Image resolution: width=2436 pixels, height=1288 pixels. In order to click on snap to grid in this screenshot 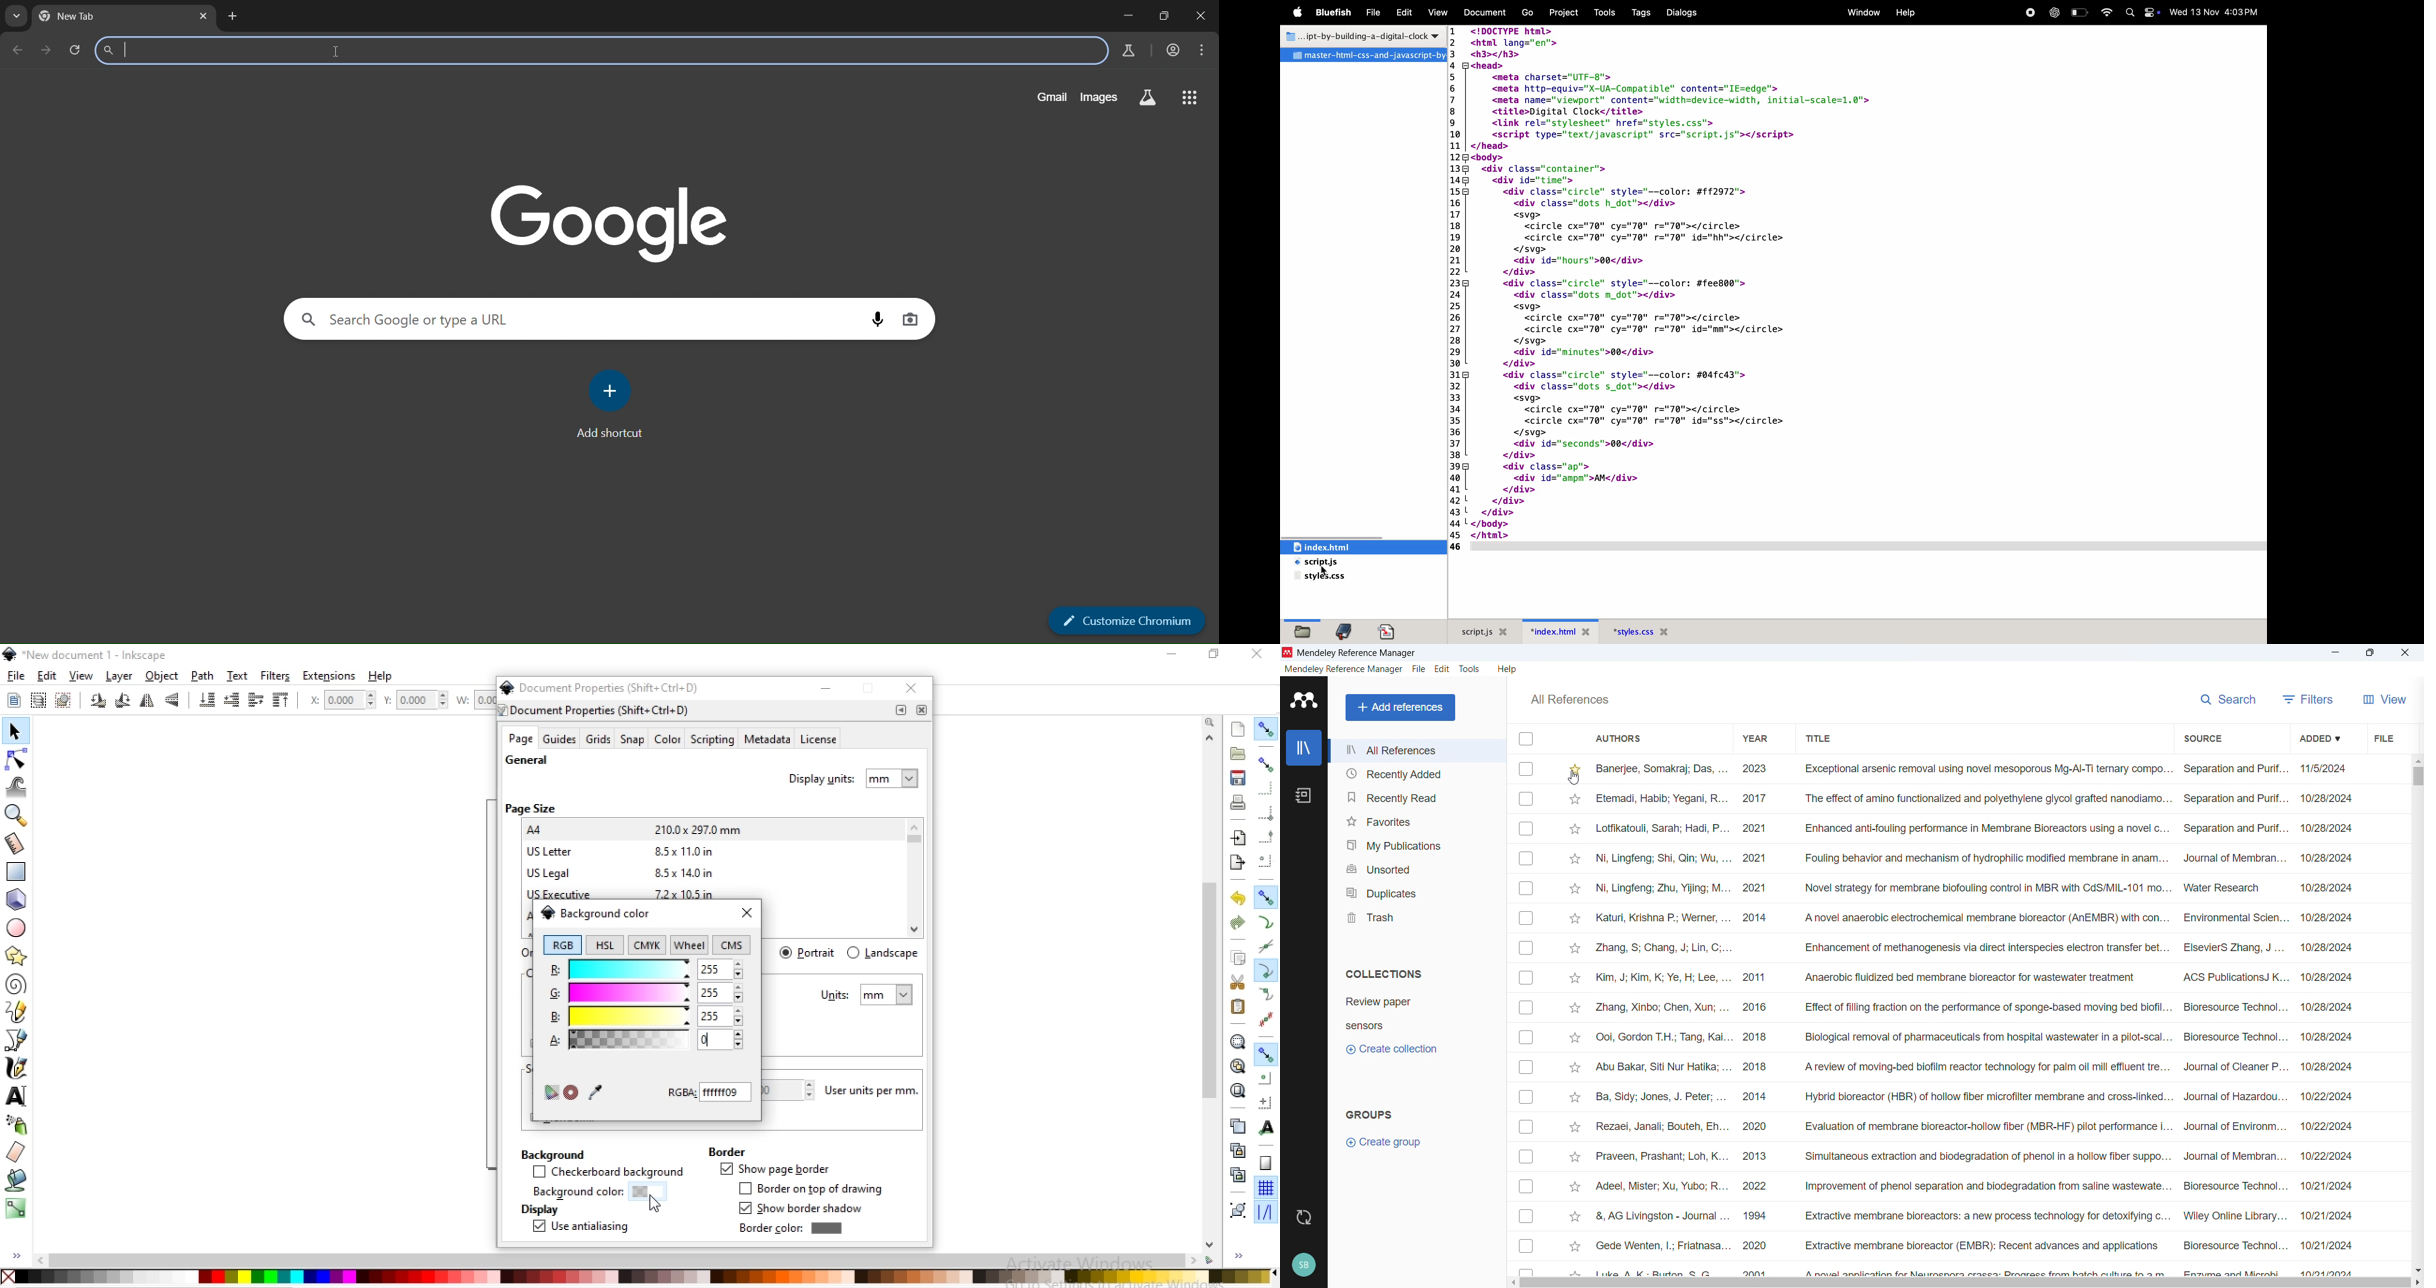, I will do `click(1265, 1189)`.